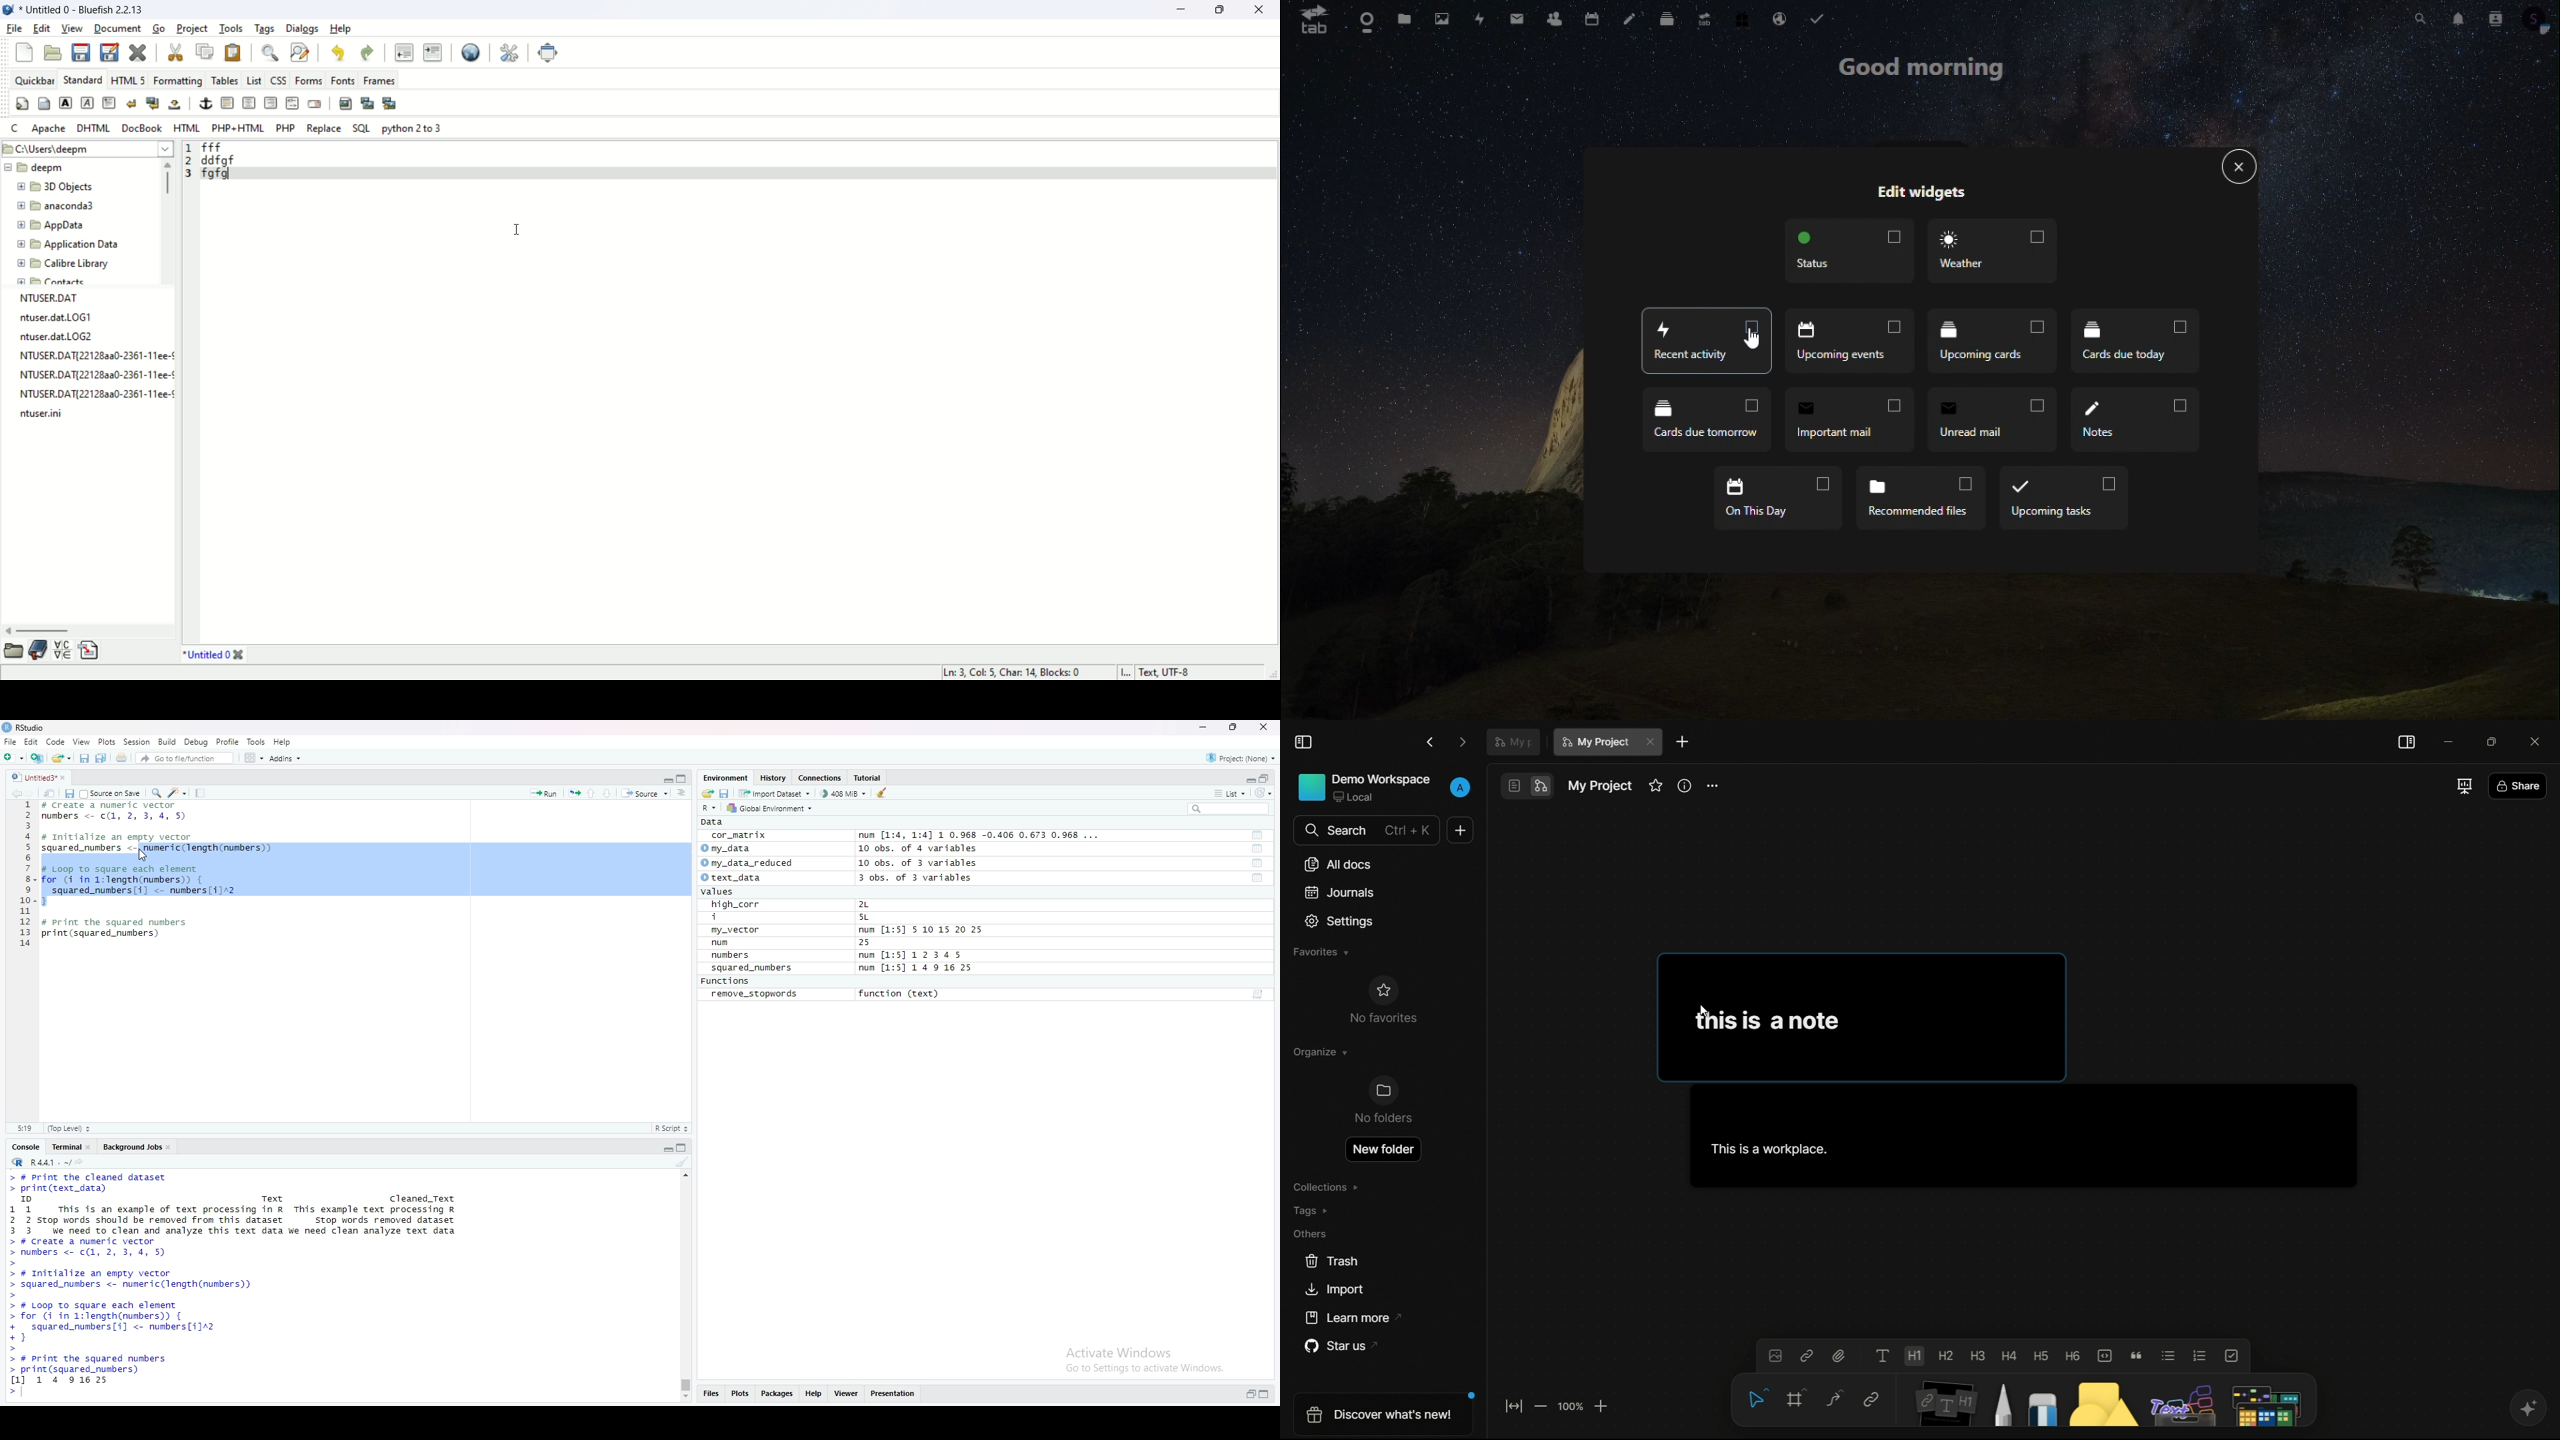  Describe the element at coordinates (683, 778) in the screenshot. I see `maximize` at that location.